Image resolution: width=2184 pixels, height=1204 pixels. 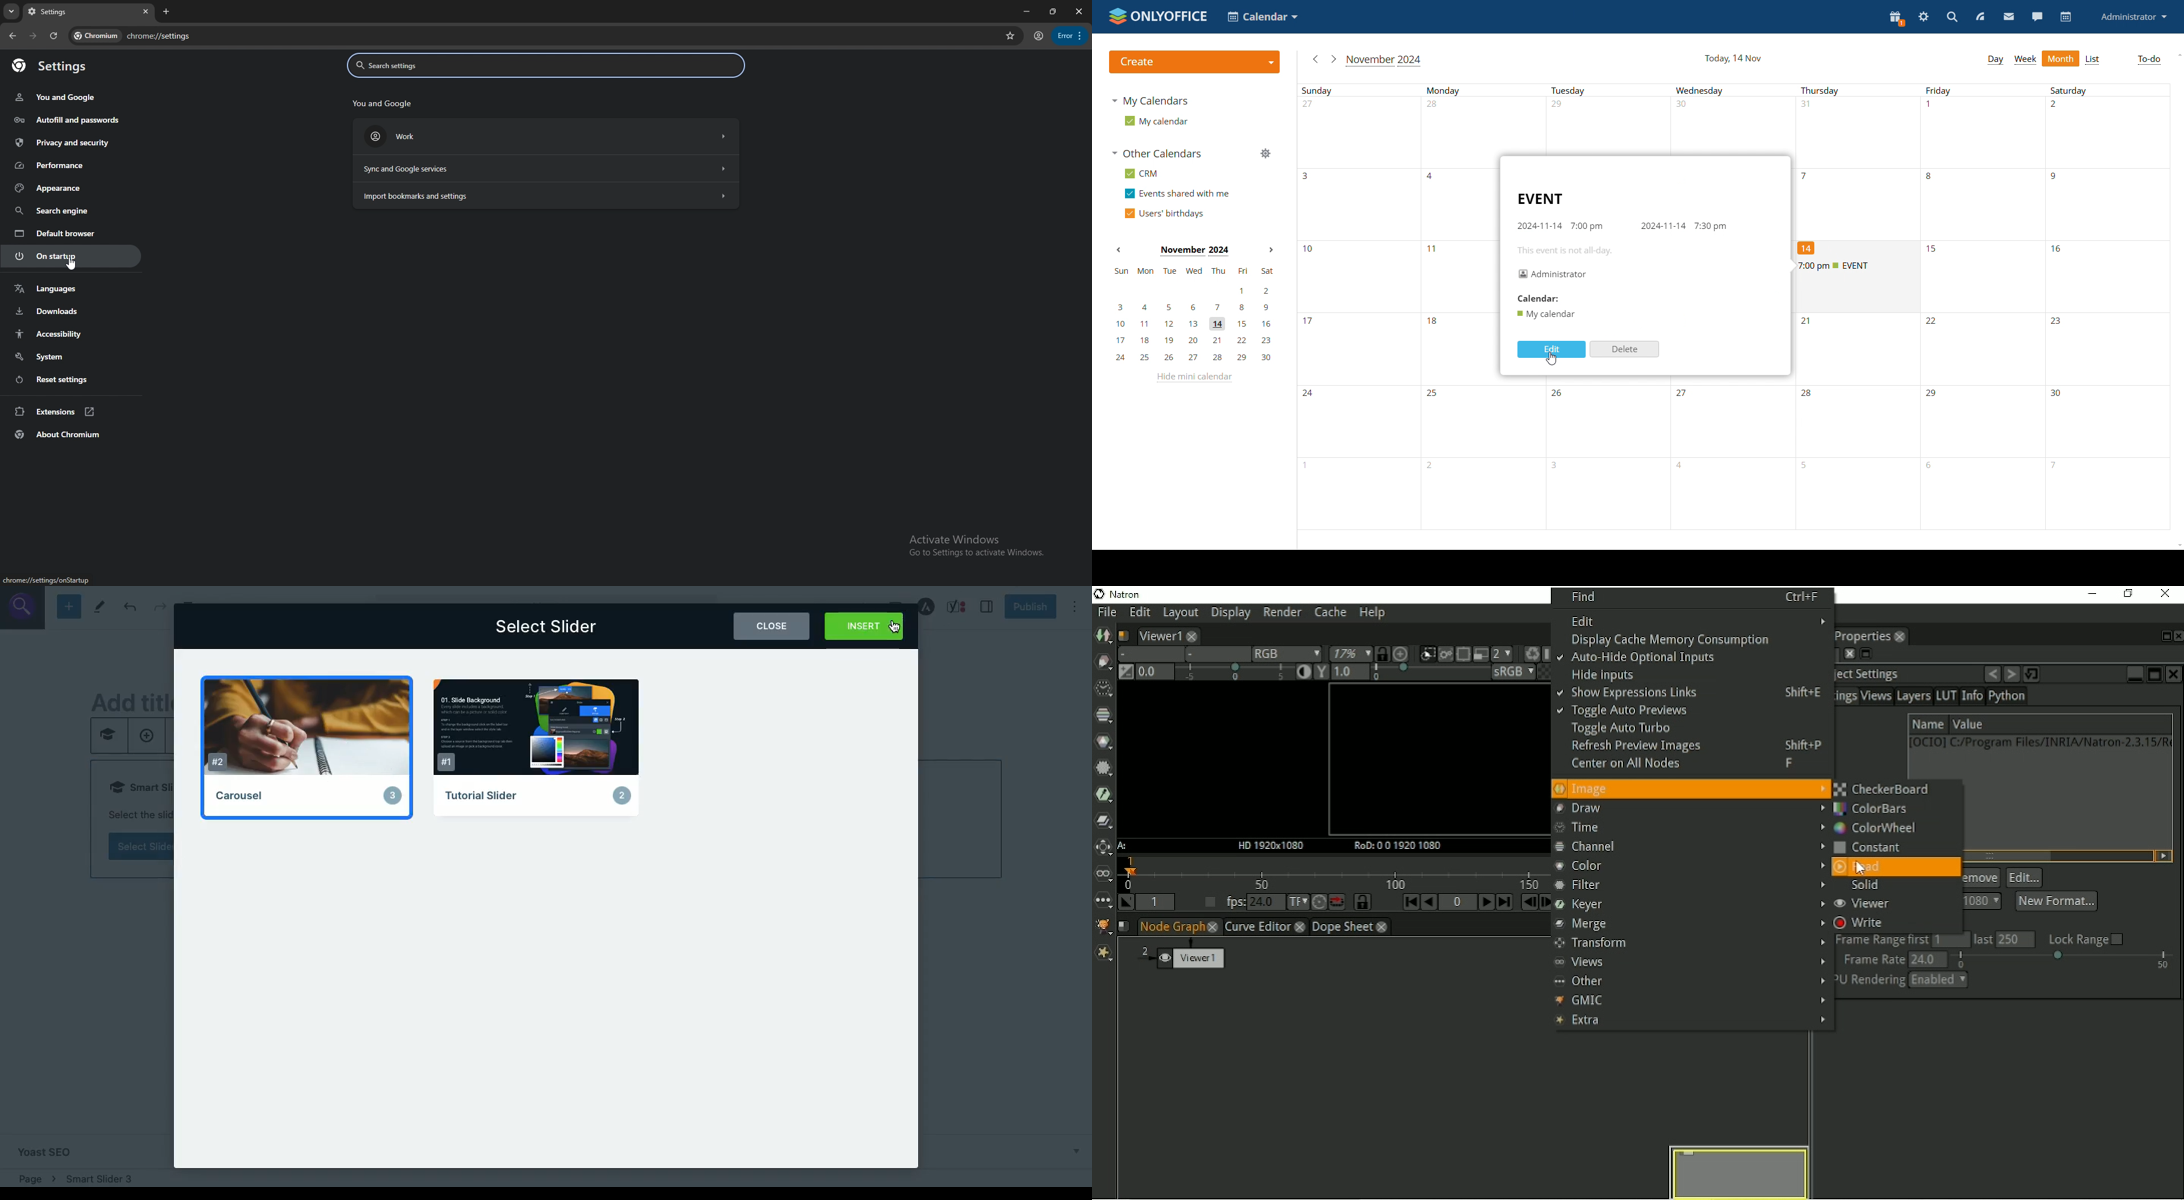 I want to click on calendar, so click(x=2065, y=18).